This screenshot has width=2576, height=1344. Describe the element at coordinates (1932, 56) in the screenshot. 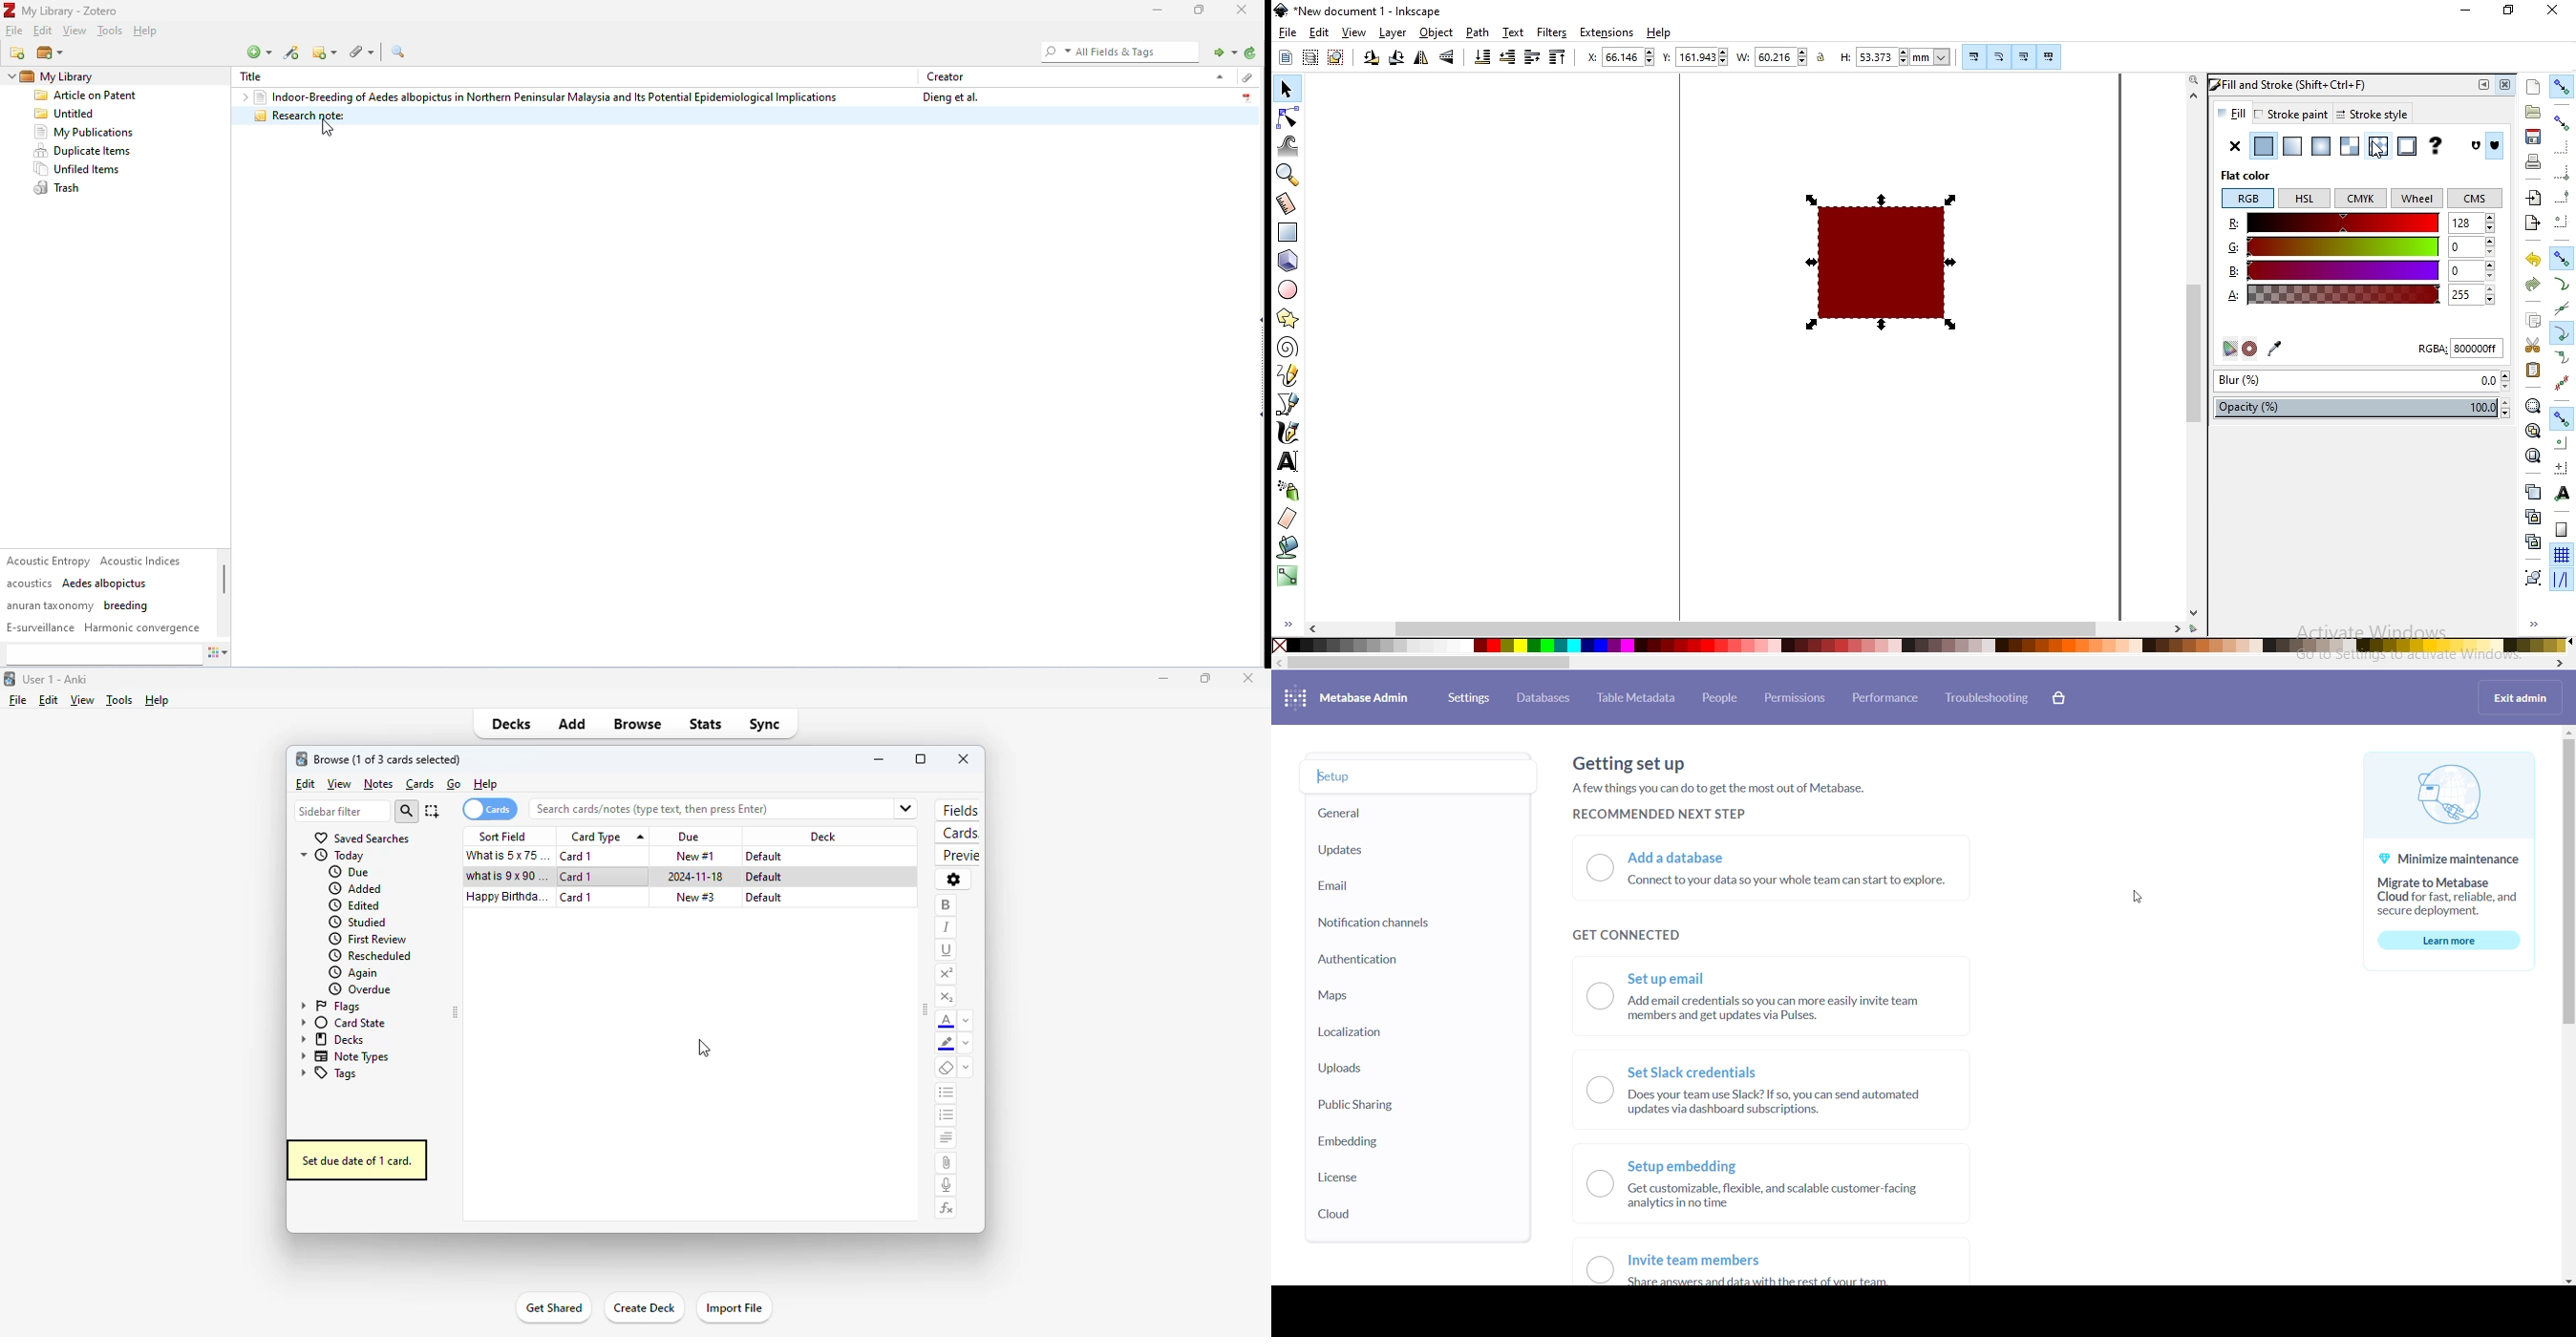

I see `mm` at that location.